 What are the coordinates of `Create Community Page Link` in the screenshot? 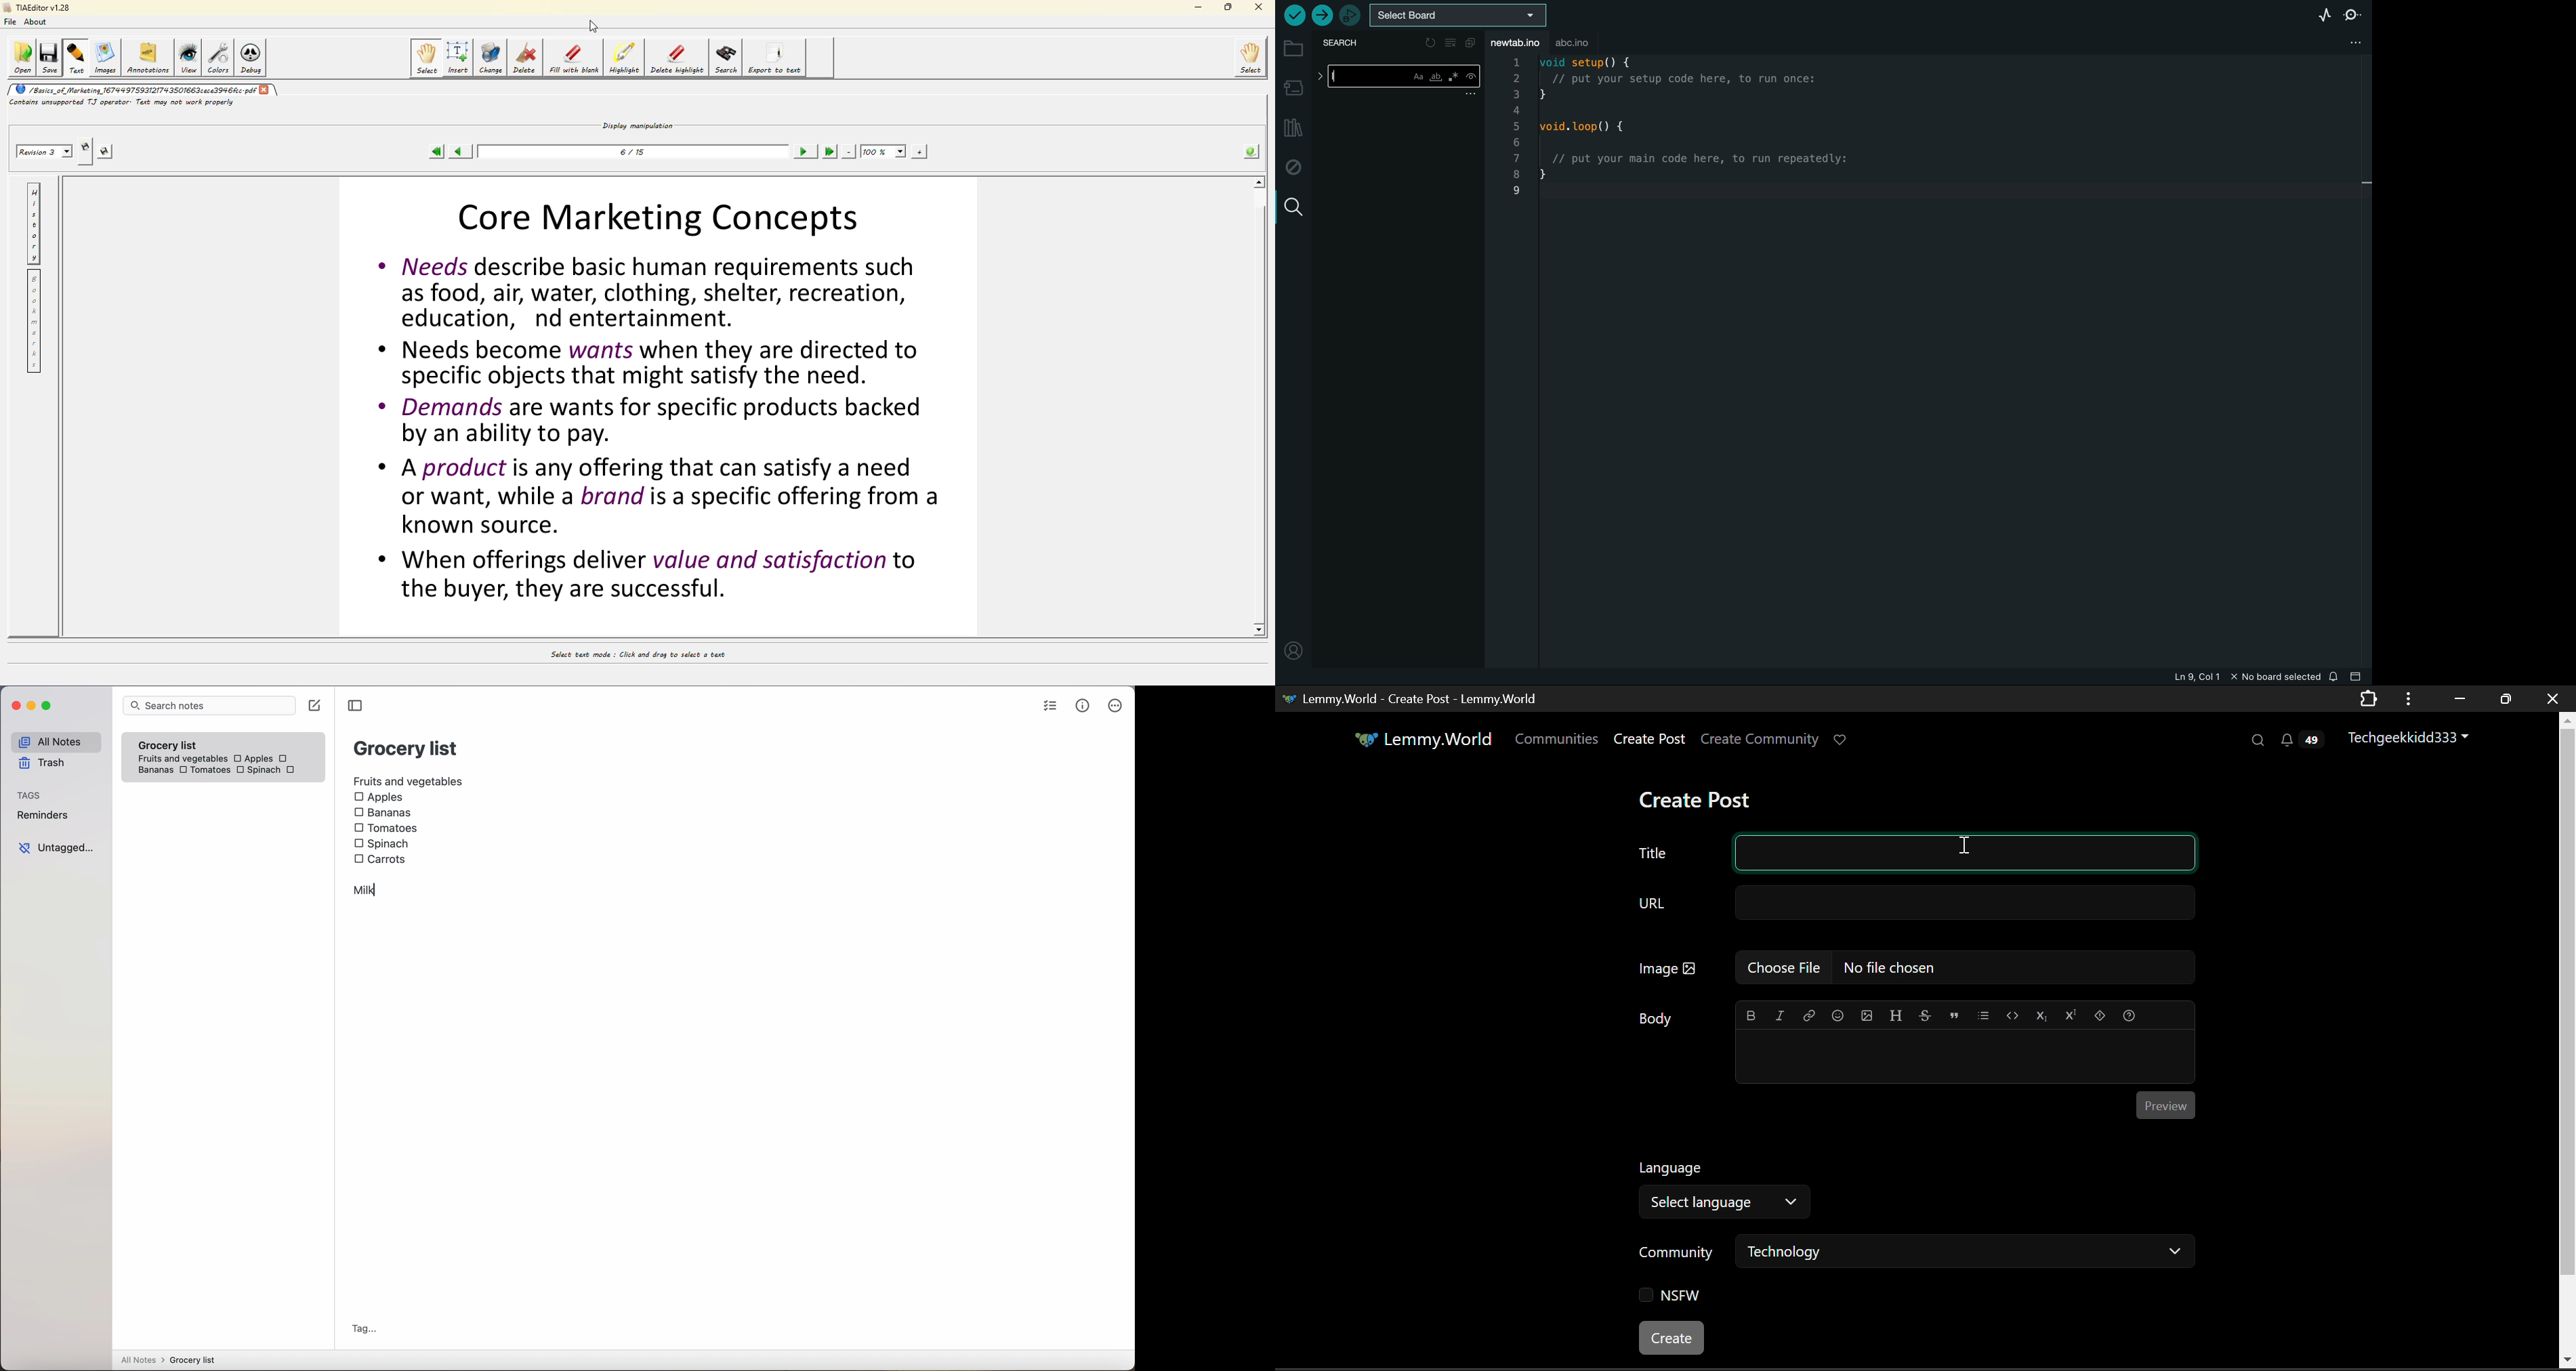 It's located at (1760, 738).